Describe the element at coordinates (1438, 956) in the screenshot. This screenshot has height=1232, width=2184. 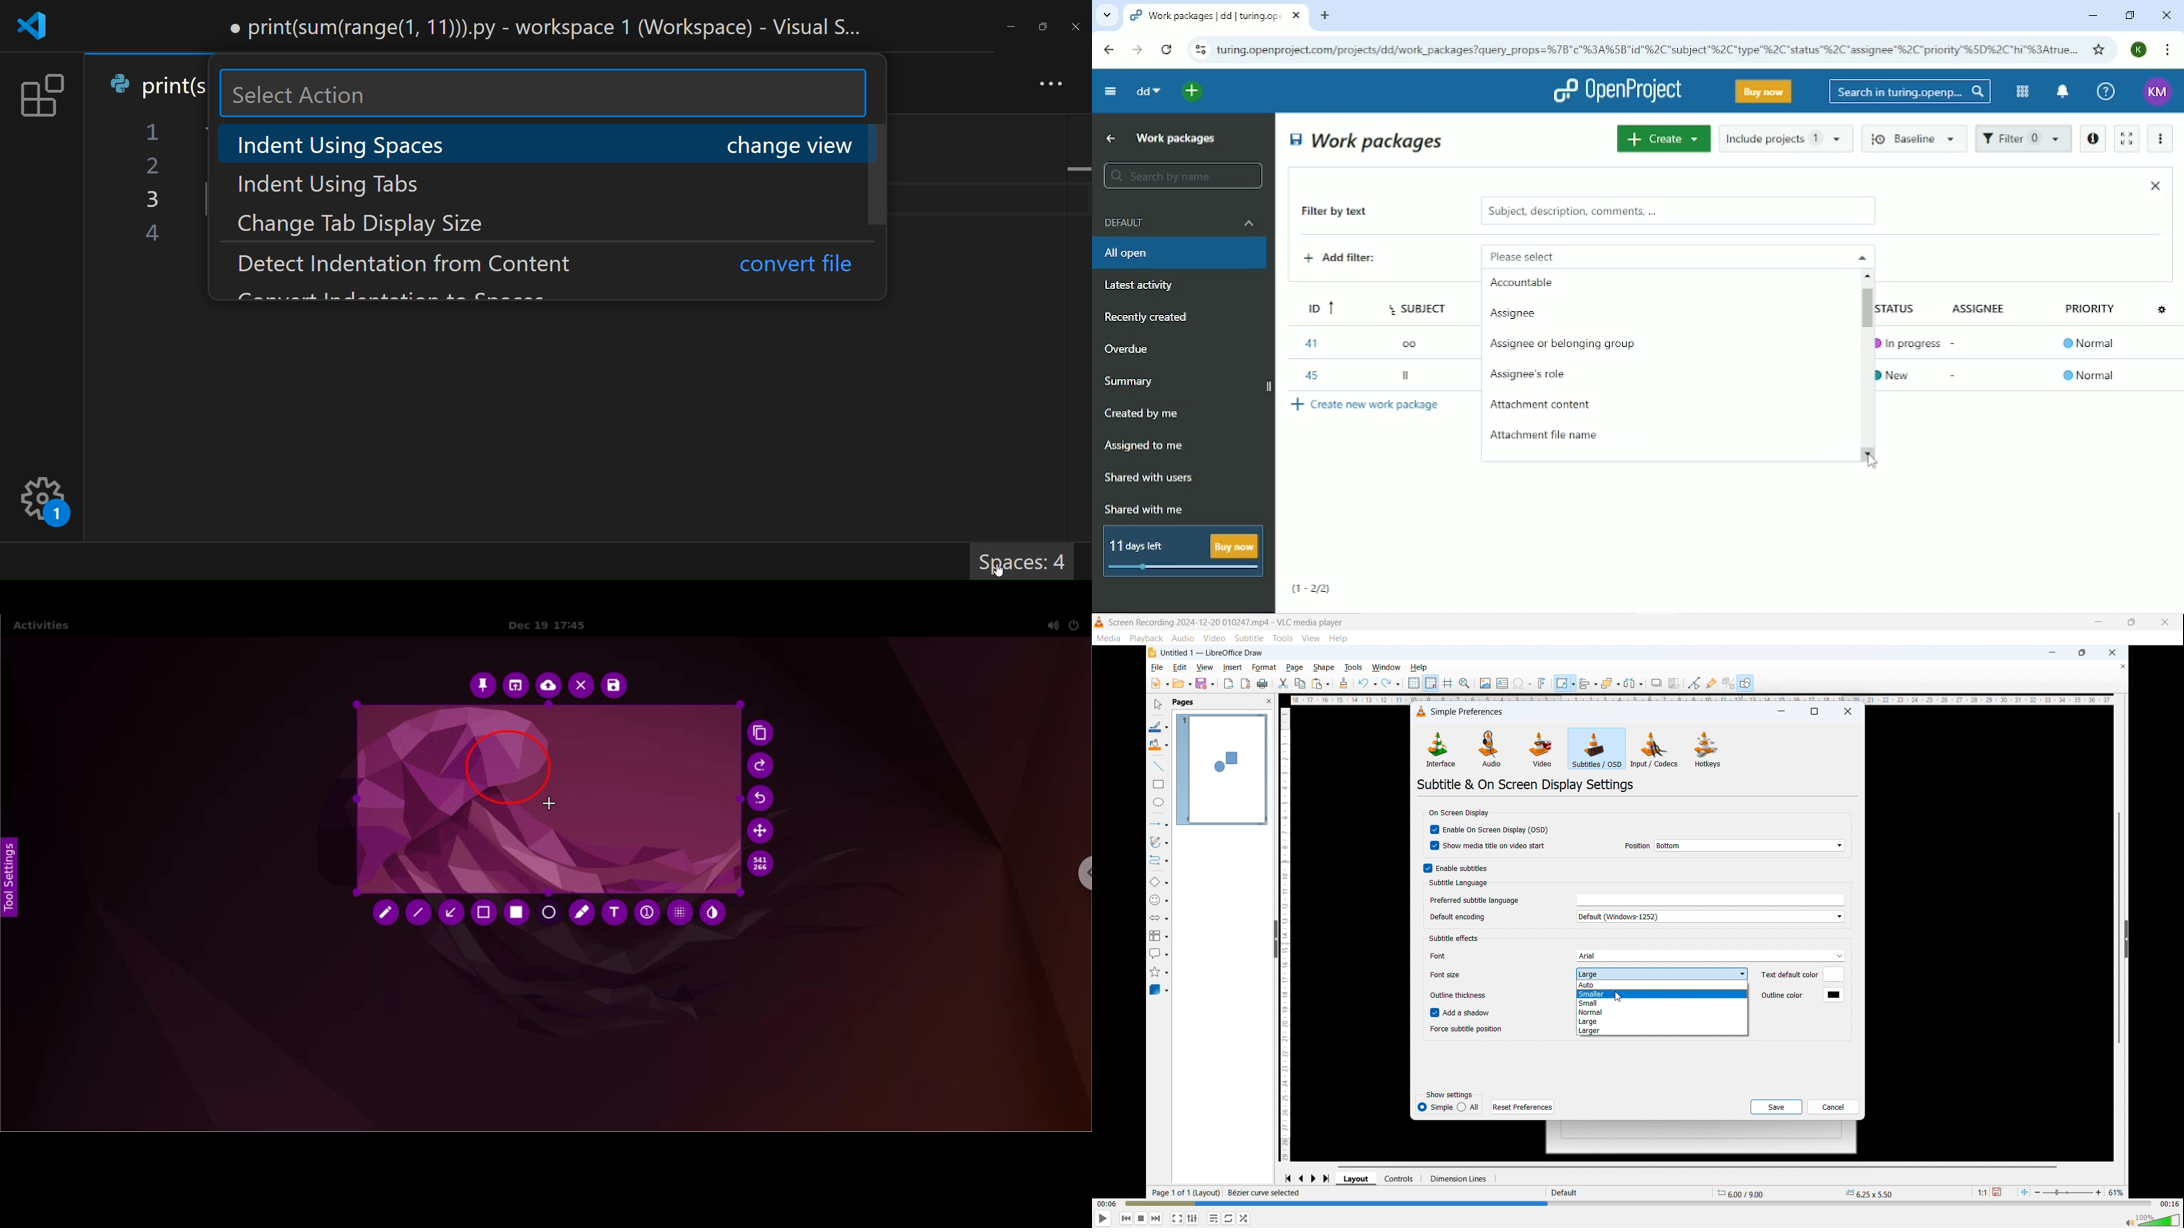
I see `Font` at that location.